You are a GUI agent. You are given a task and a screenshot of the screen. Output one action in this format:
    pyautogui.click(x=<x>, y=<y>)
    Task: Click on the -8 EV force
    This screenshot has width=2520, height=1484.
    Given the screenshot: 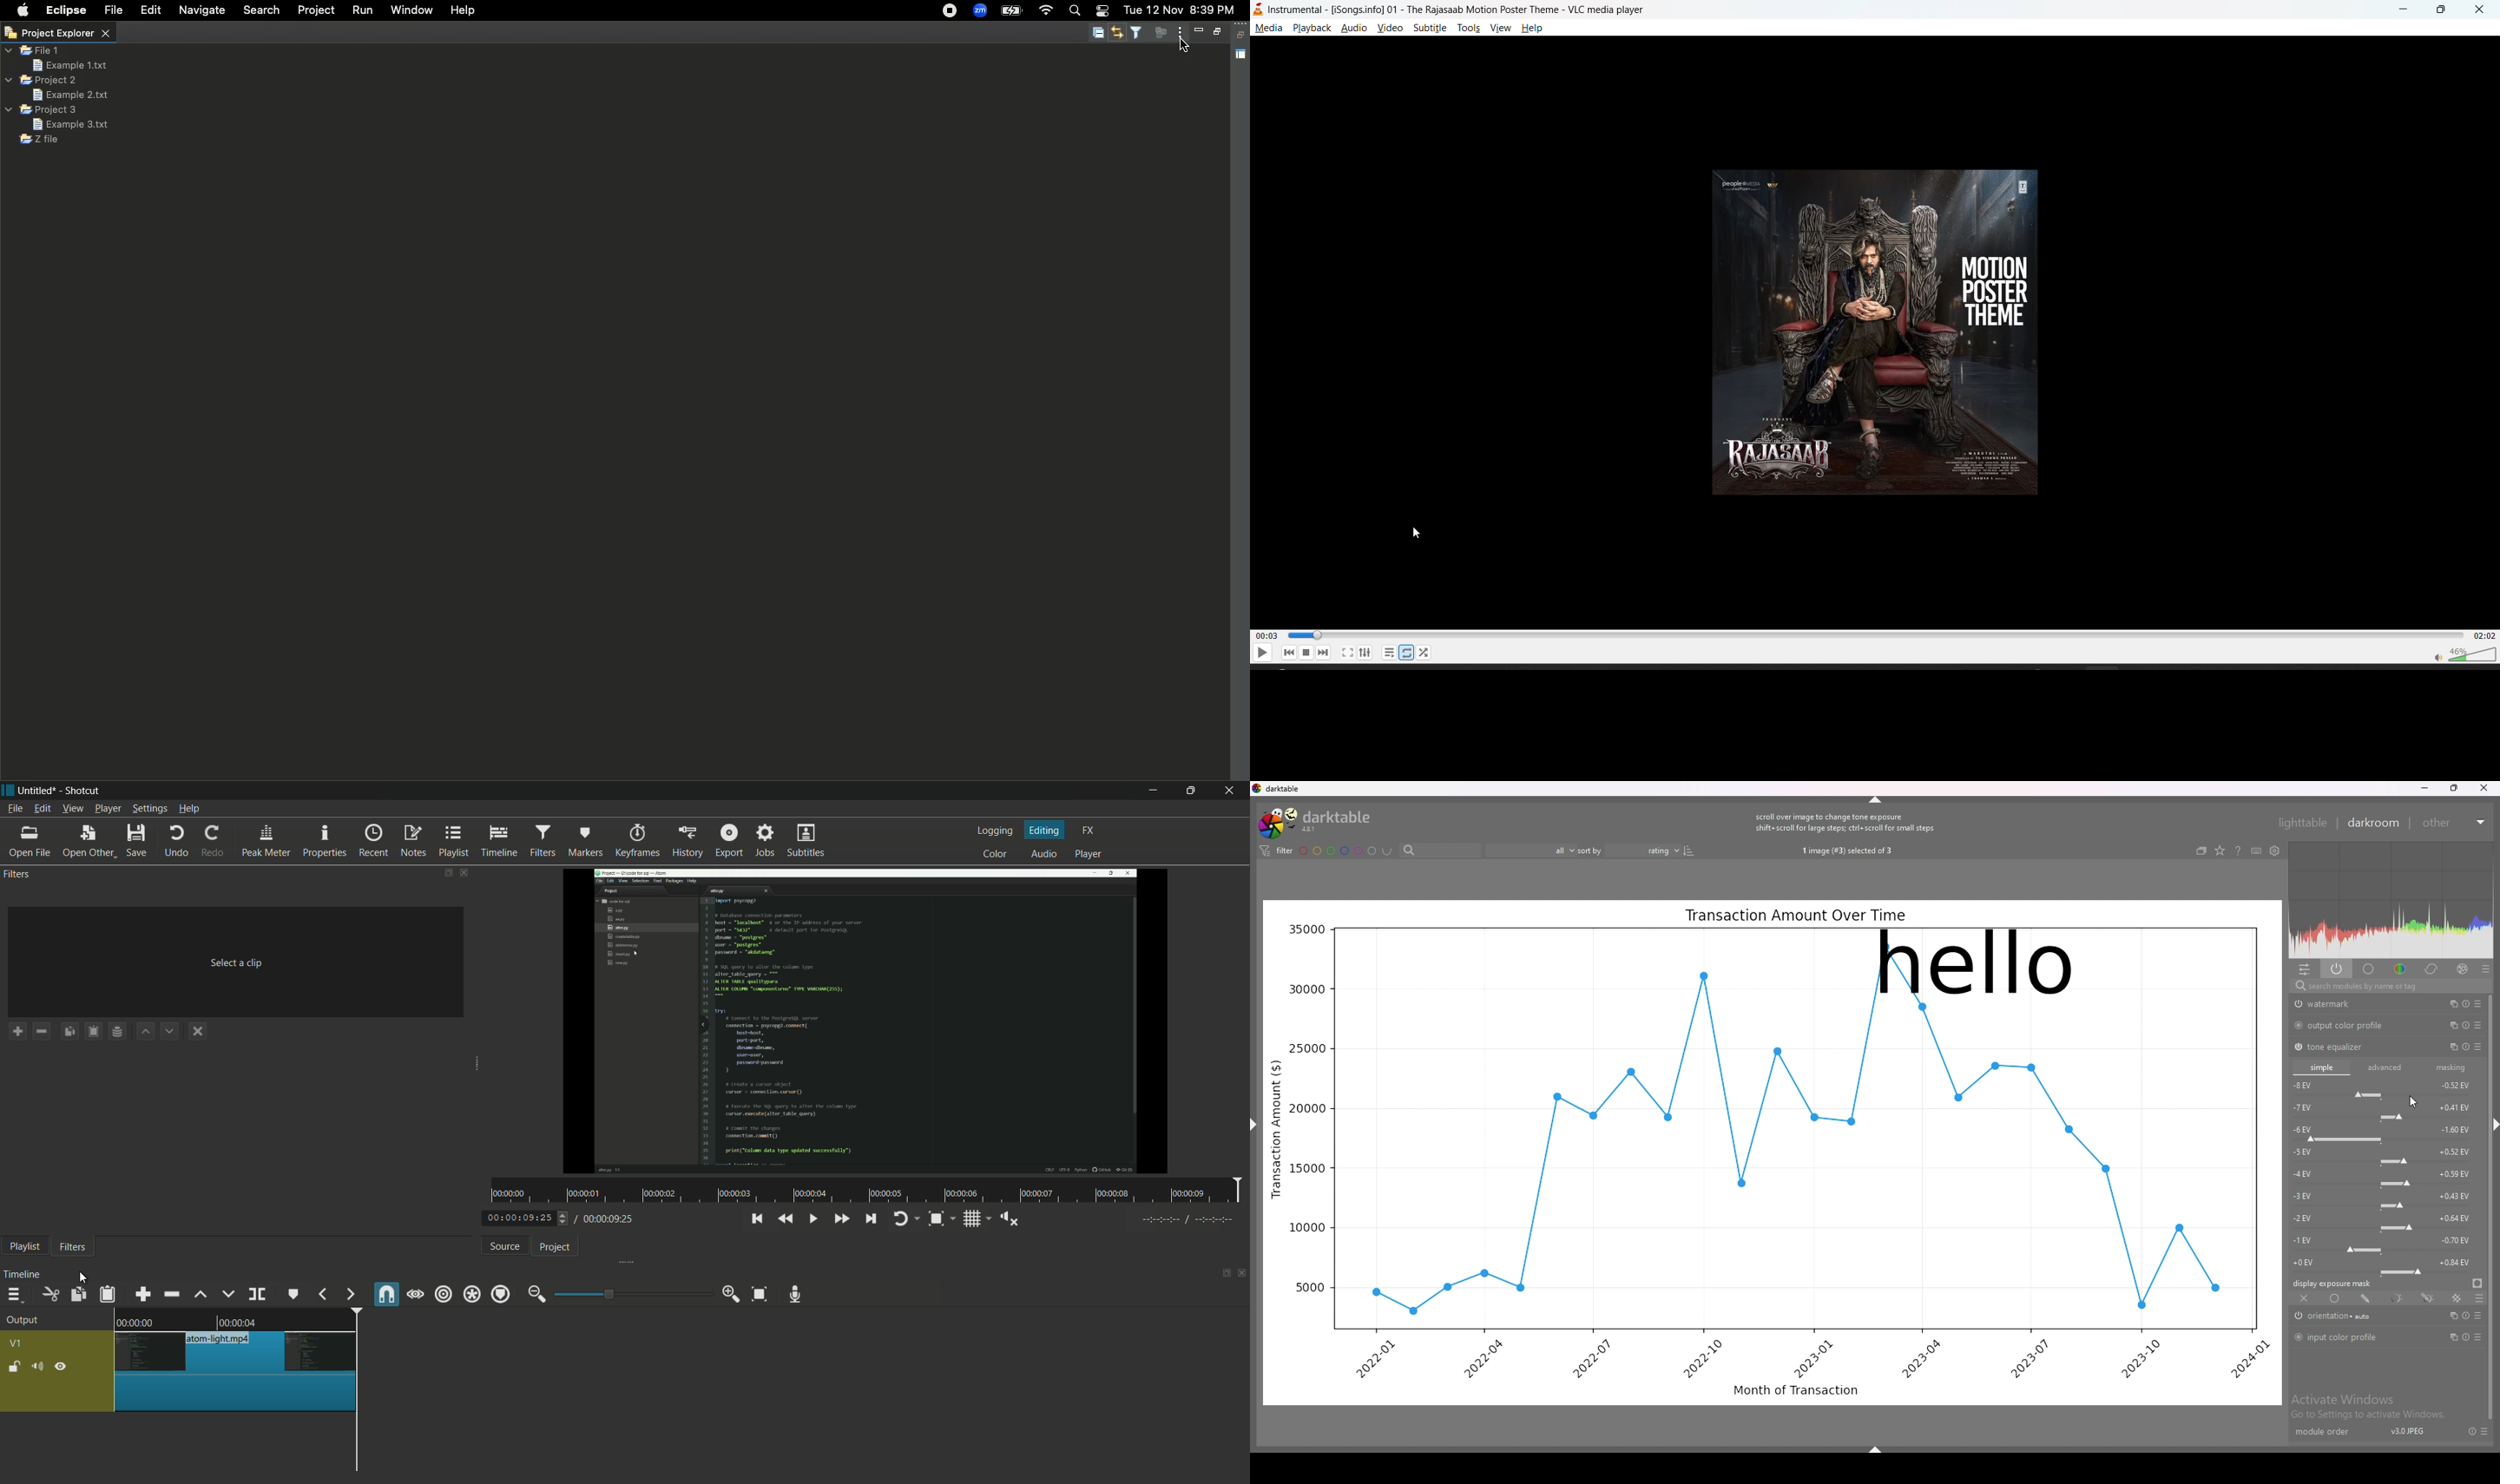 What is the action you would take?
    pyautogui.click(x=2382, y=1088)
    